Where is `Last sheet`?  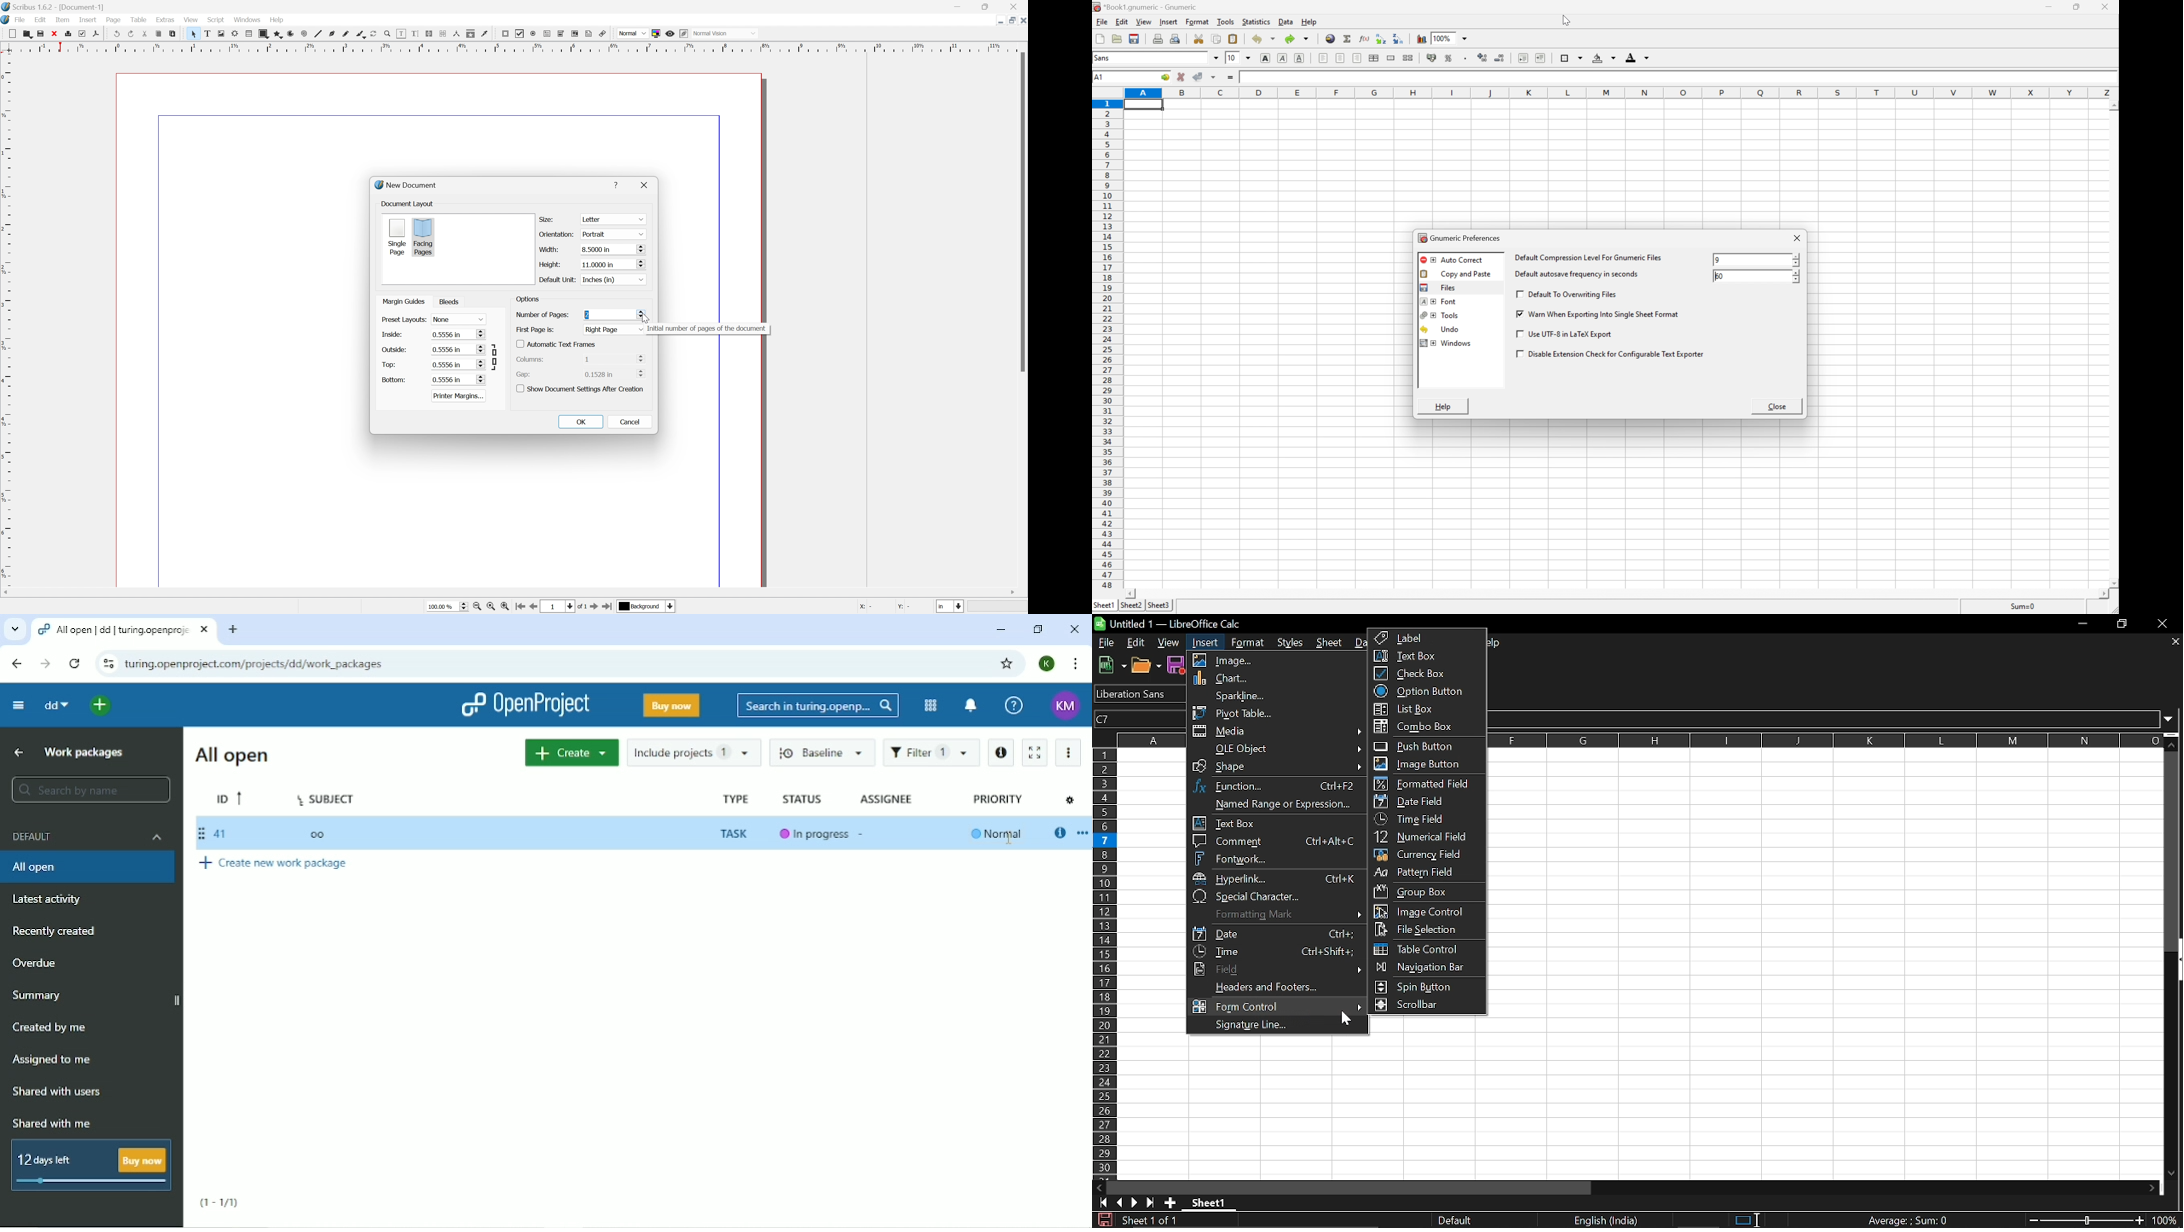 Last sheet is located at coordinates (1151, 1202).